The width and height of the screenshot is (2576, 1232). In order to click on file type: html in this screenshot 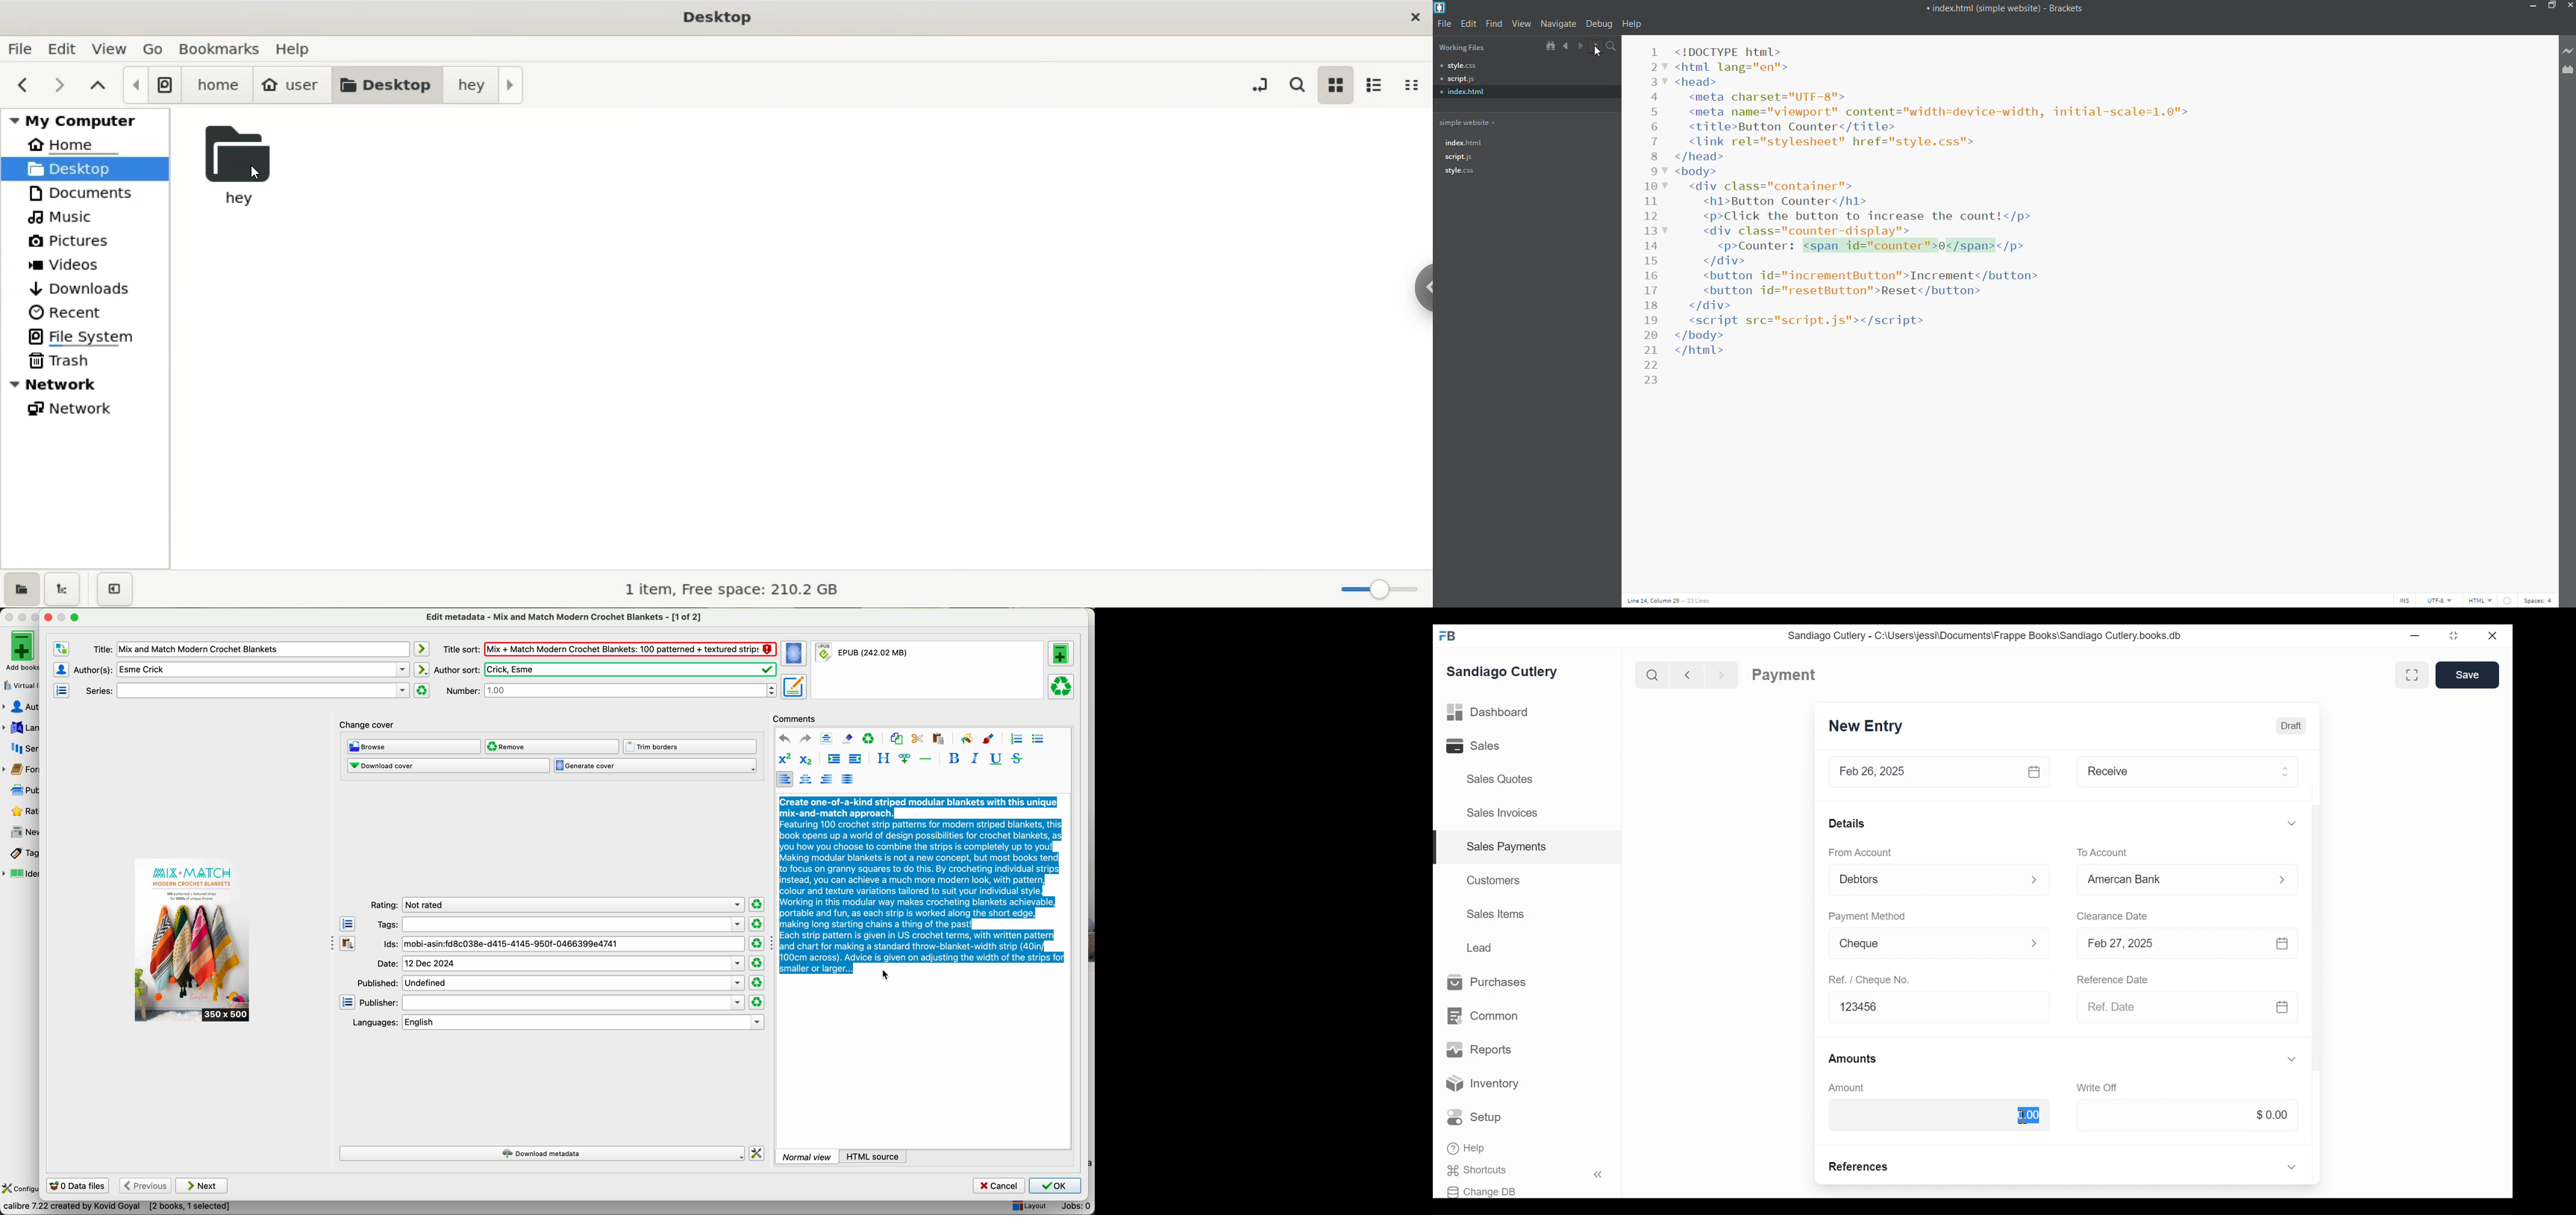, I will do `click(2481, 600)`.